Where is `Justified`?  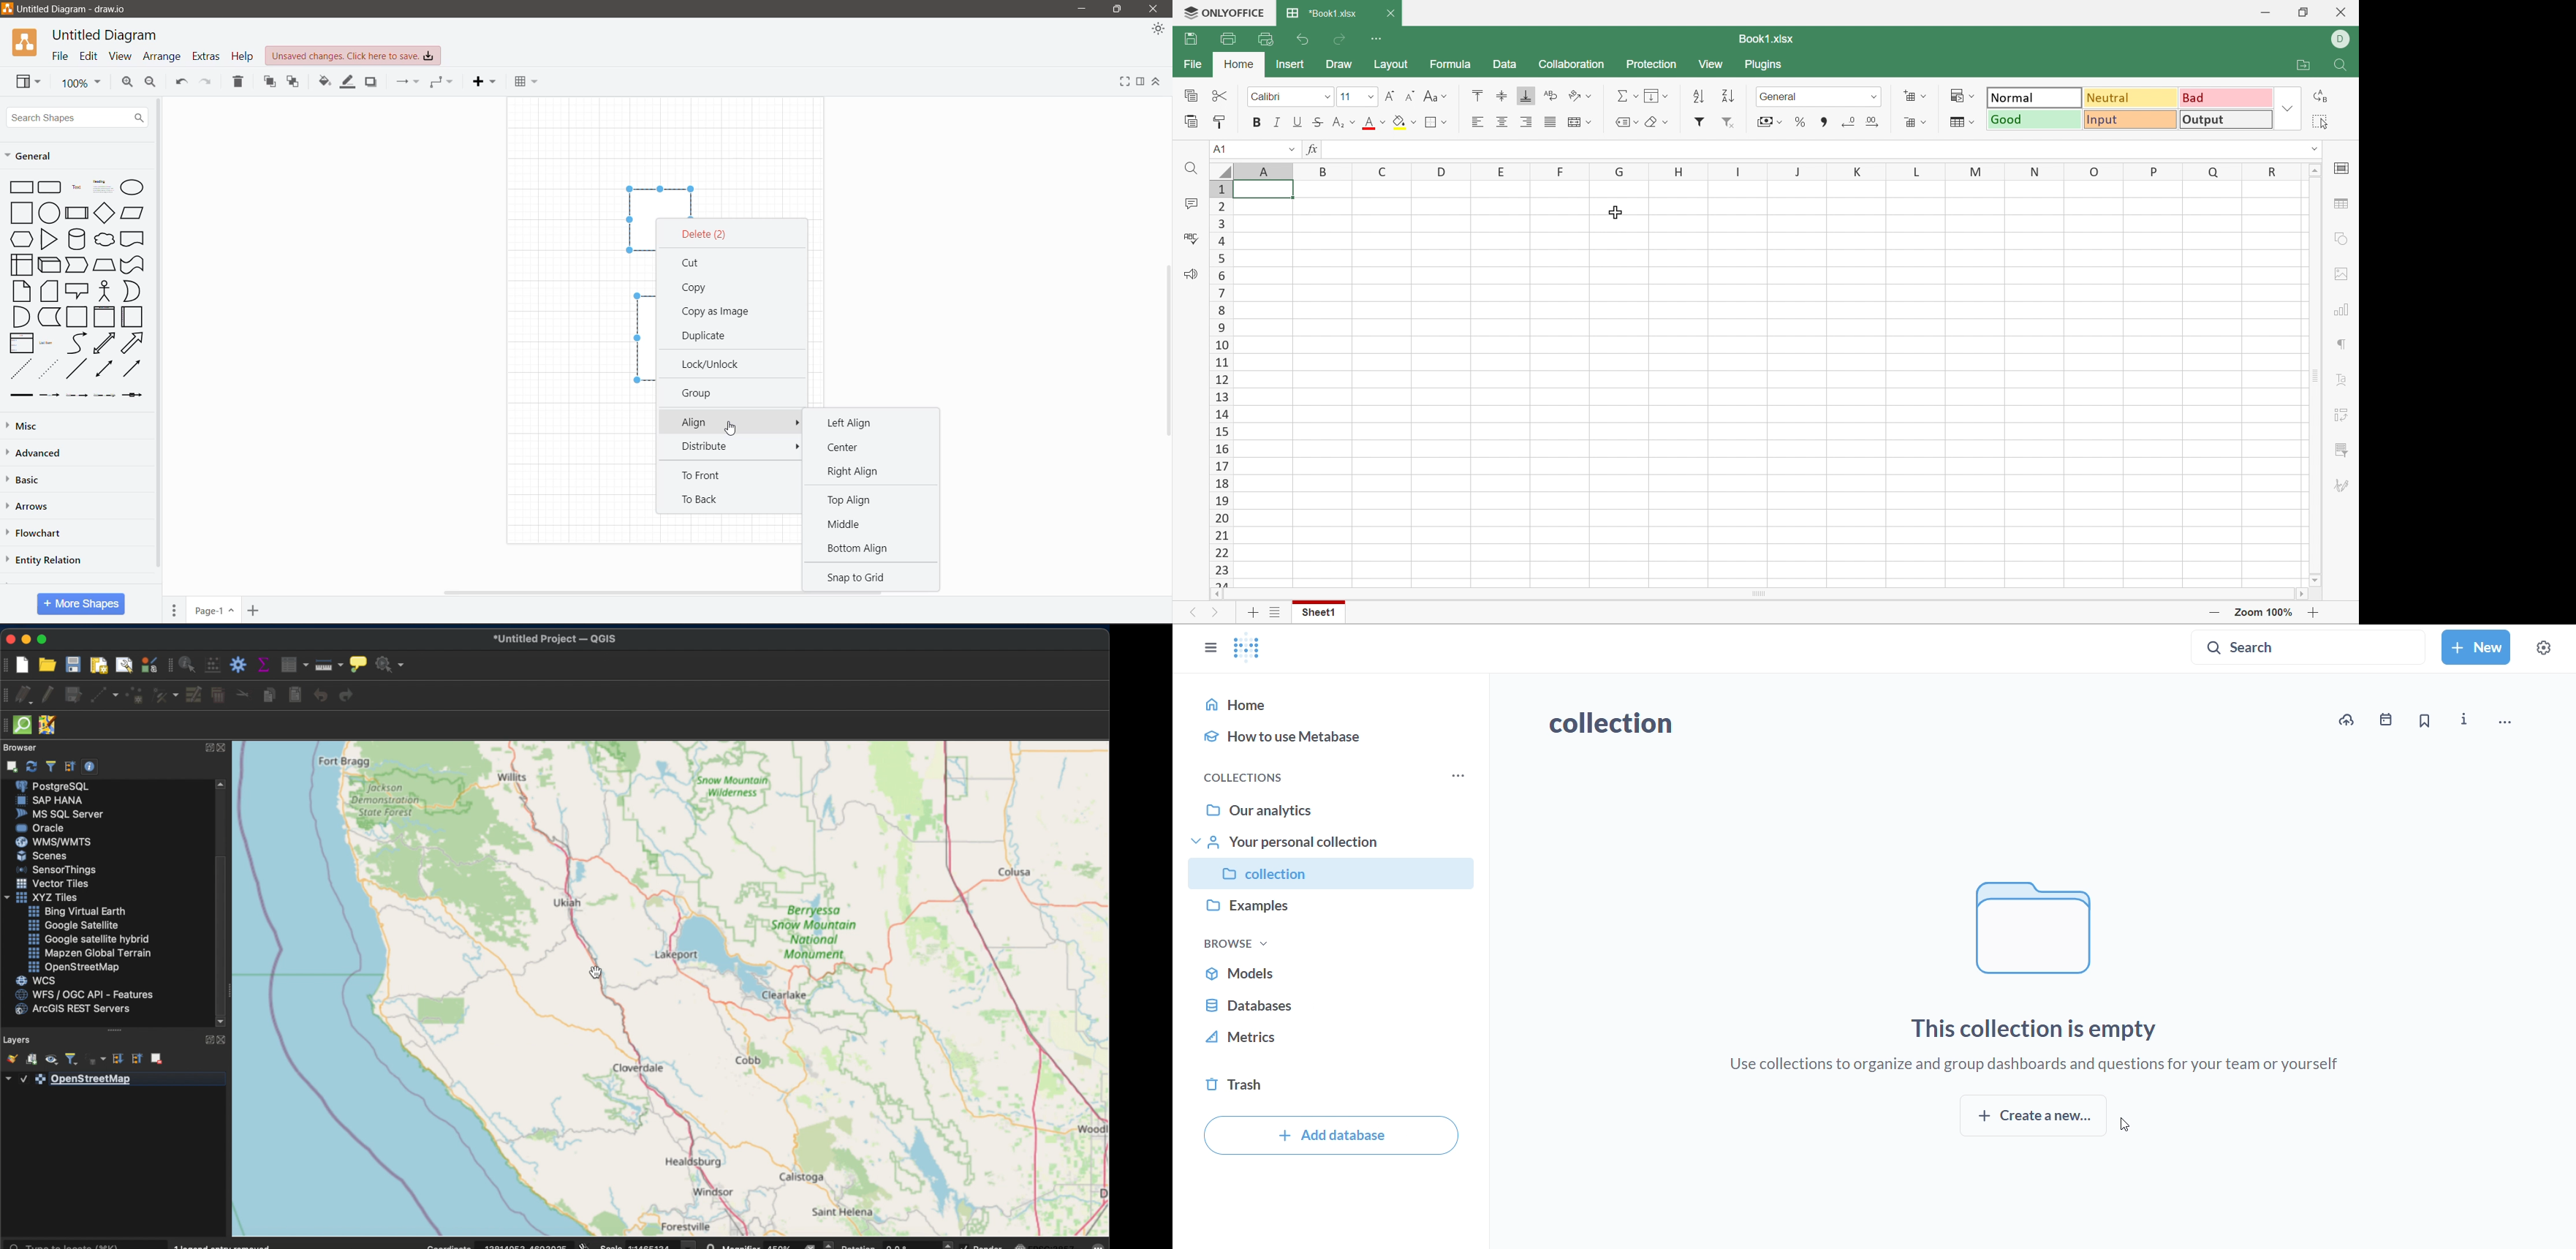 Justified is located at coordinates (1548, 122).